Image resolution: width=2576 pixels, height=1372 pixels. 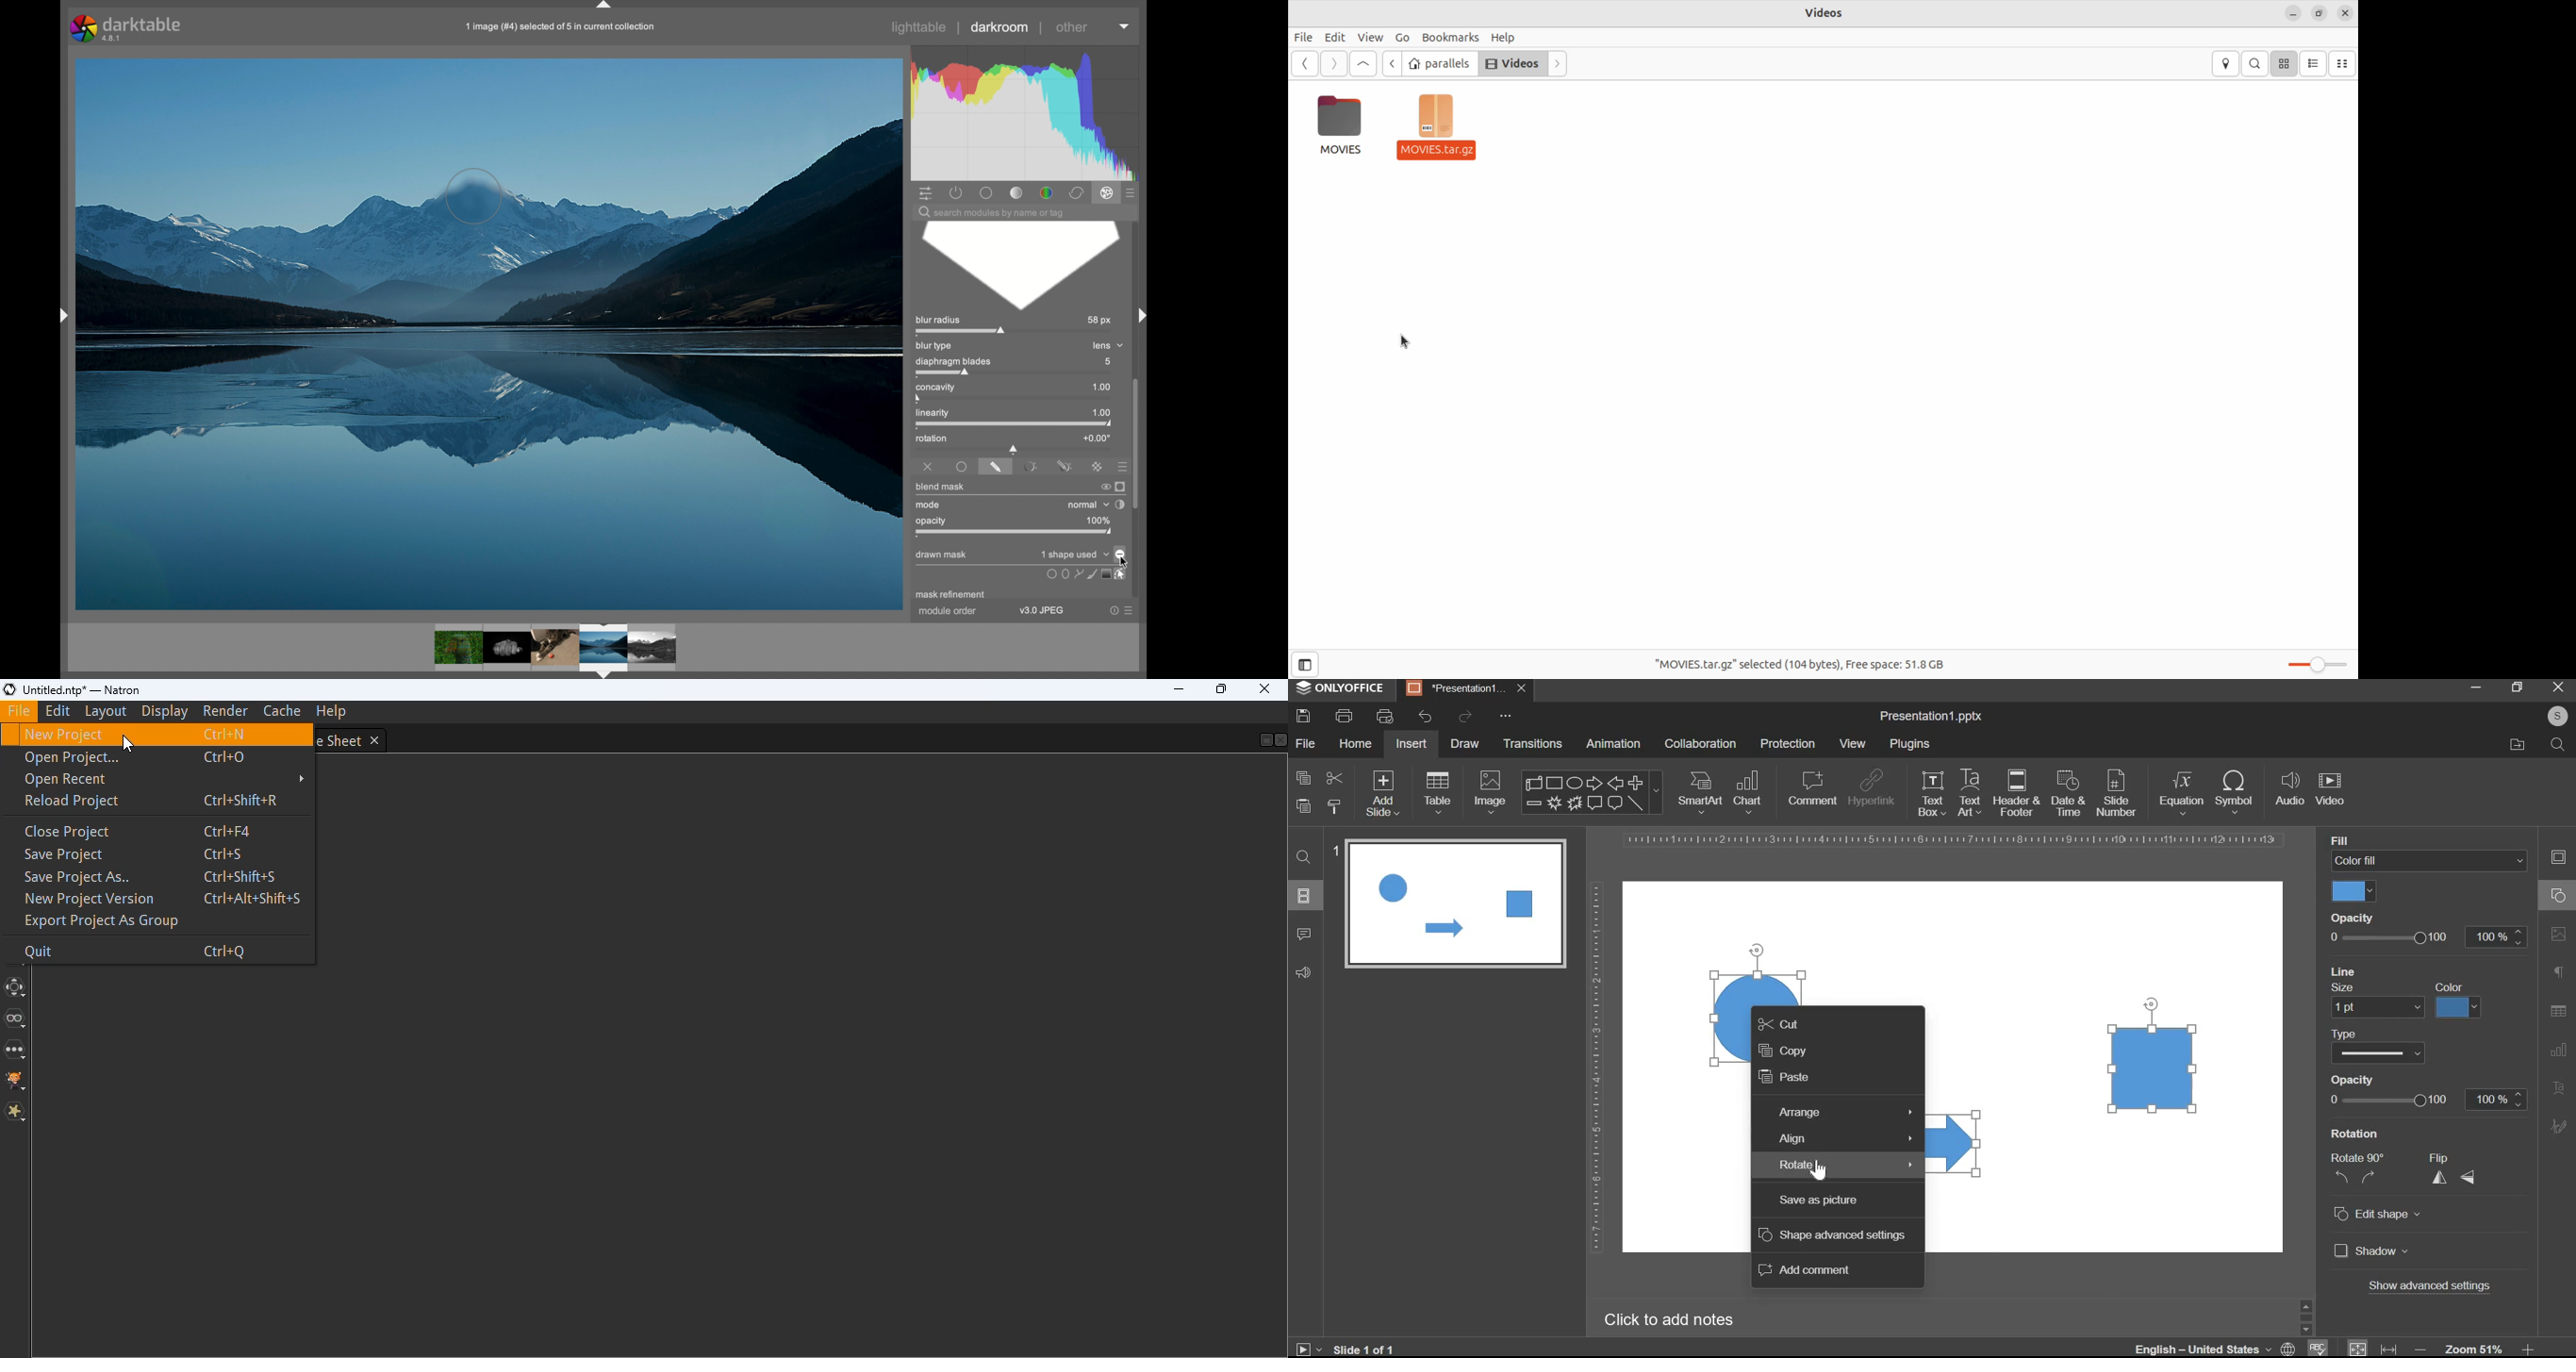 I want to click on new project, so click(x=160, y=735).